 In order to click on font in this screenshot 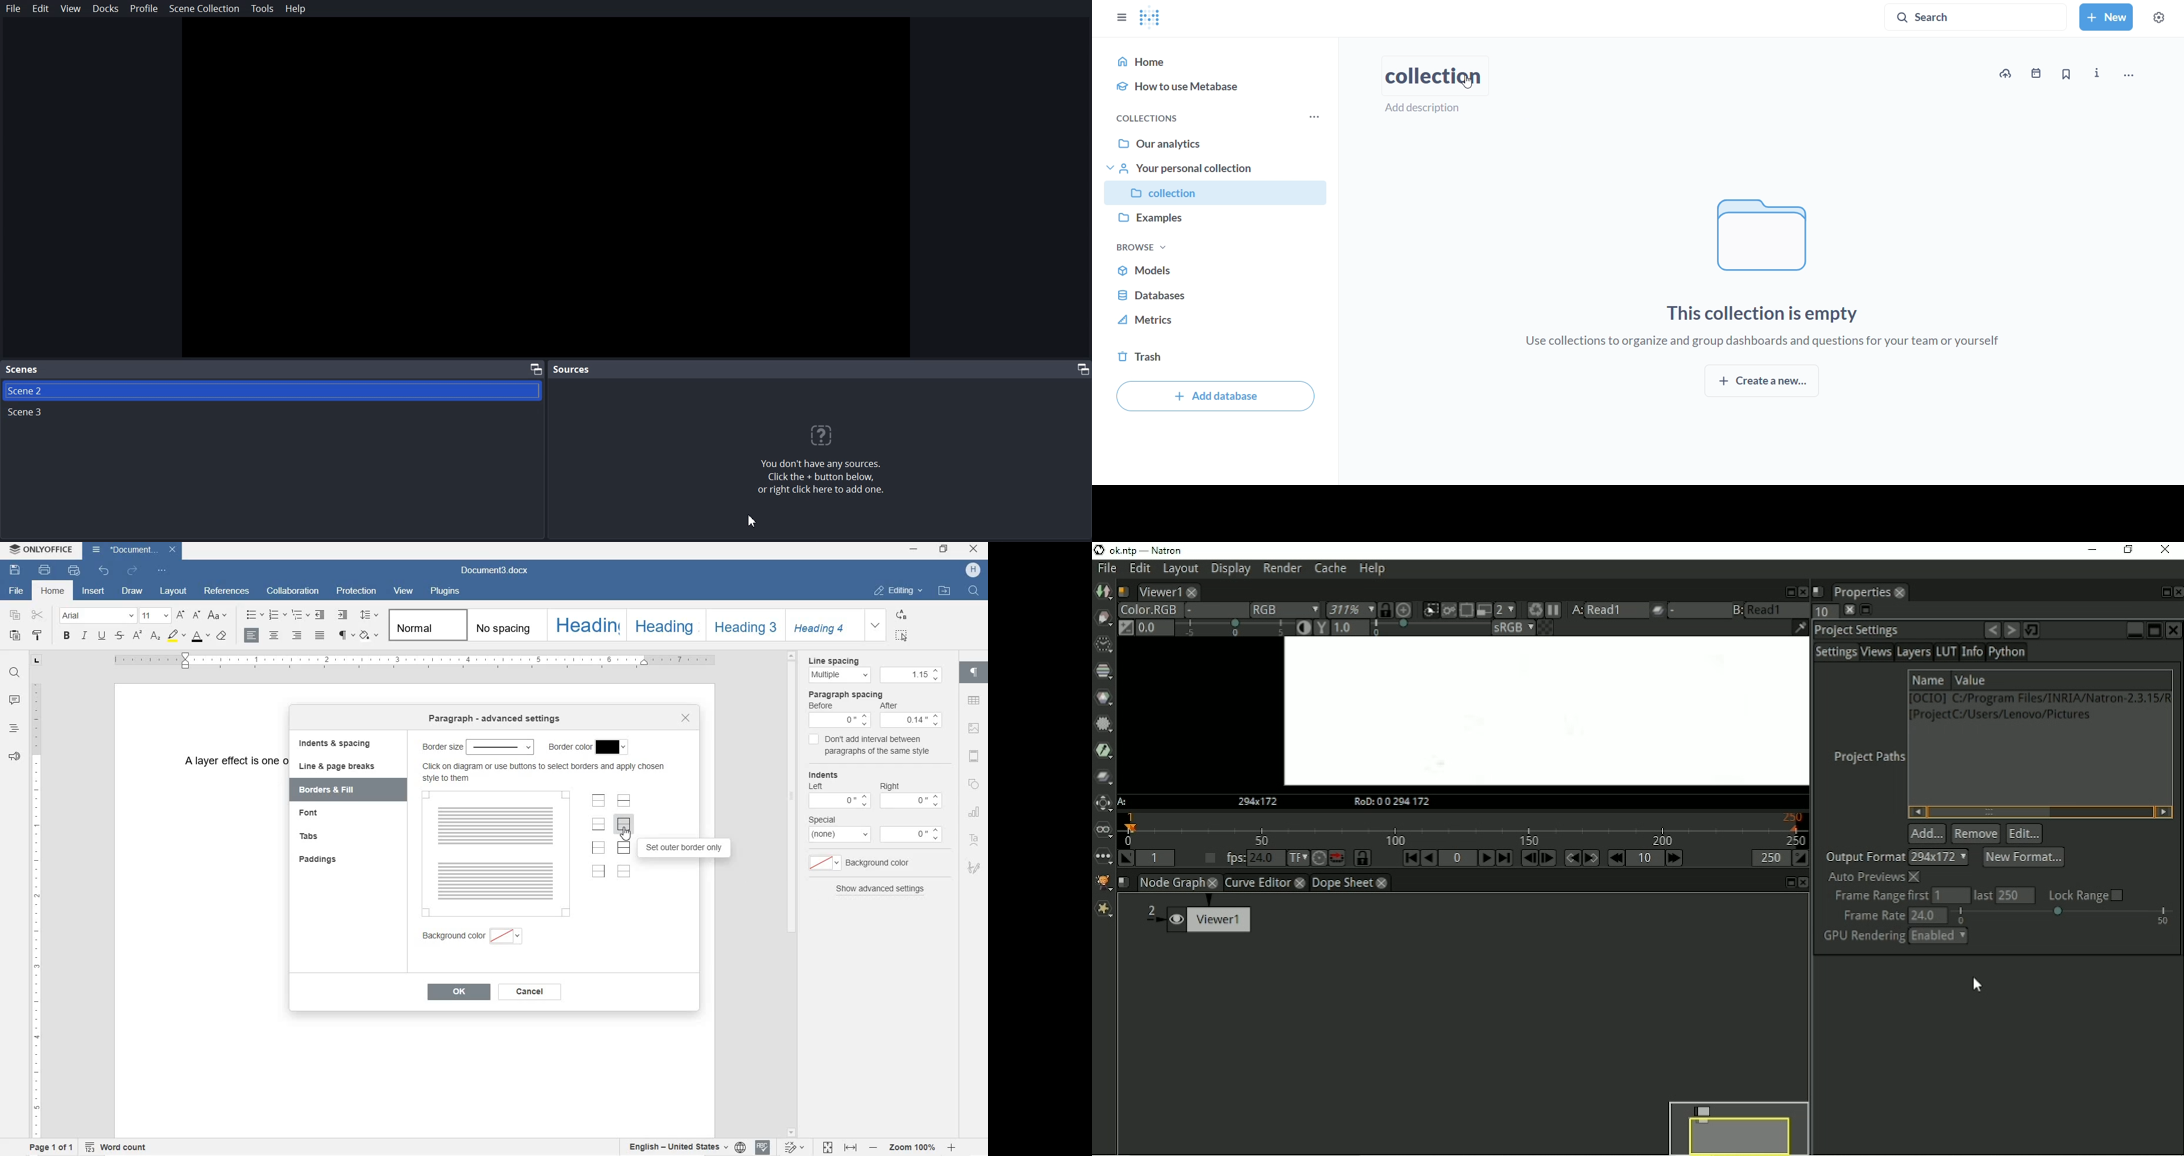, I will do `click(327, 816)`.